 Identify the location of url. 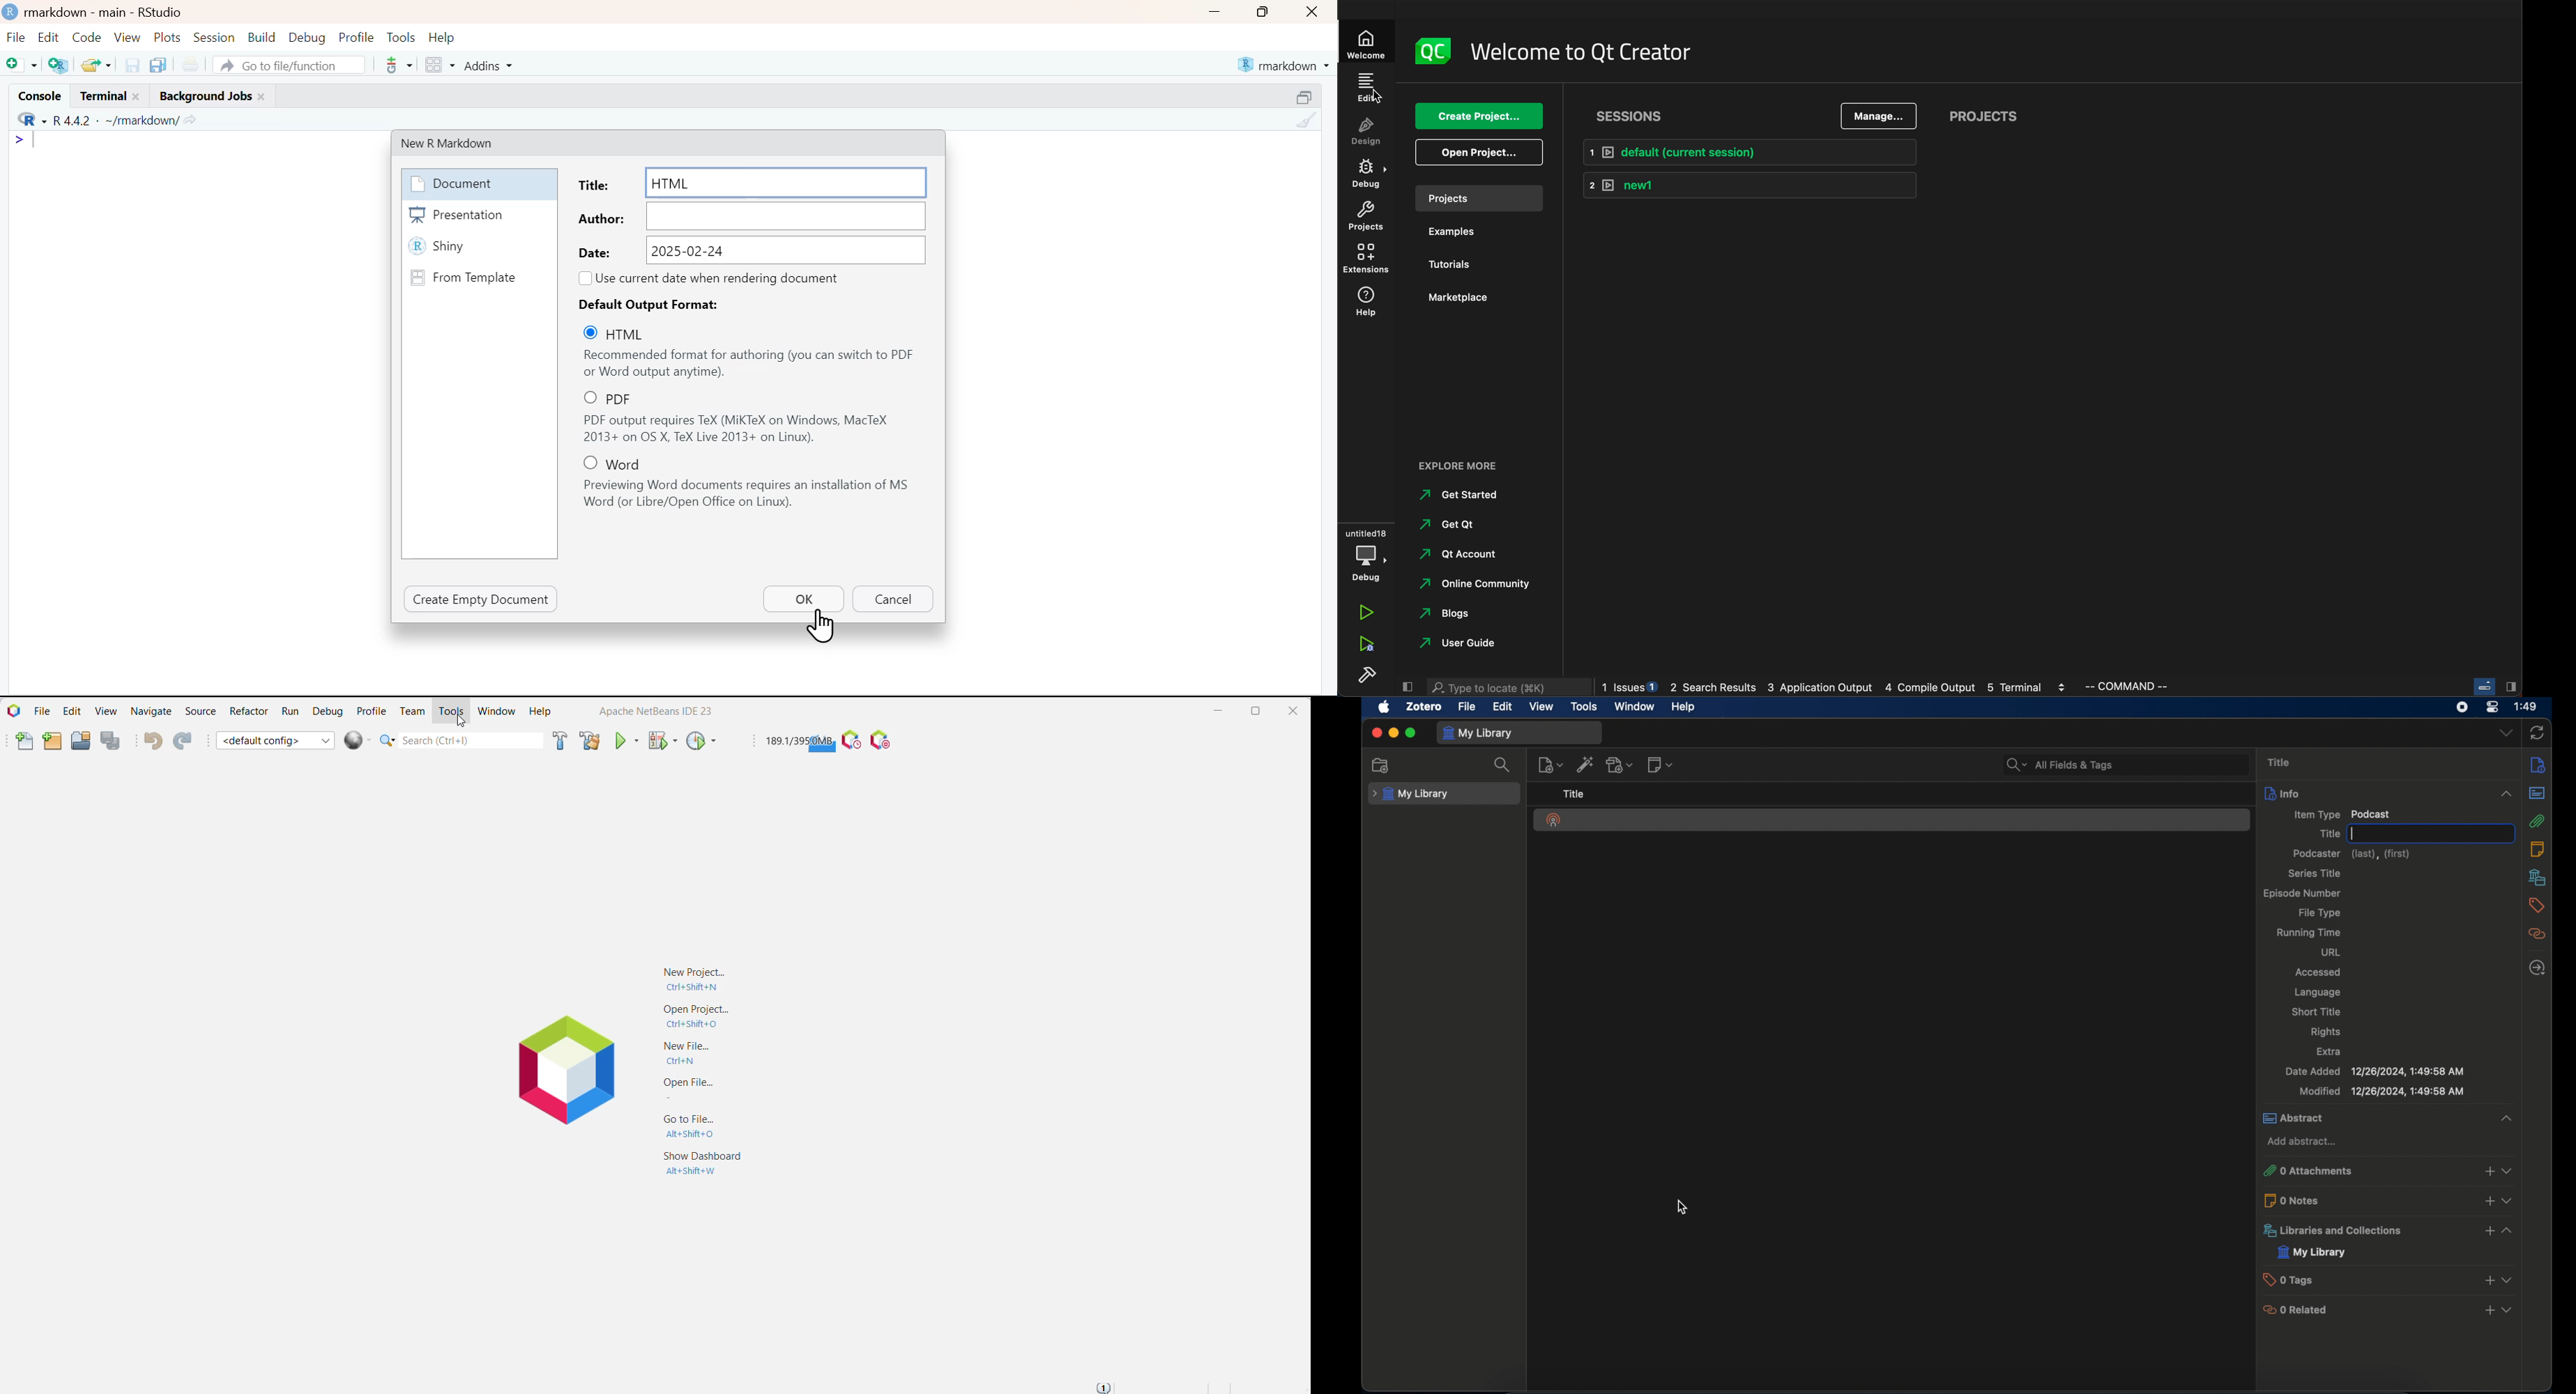
(2333, 953).